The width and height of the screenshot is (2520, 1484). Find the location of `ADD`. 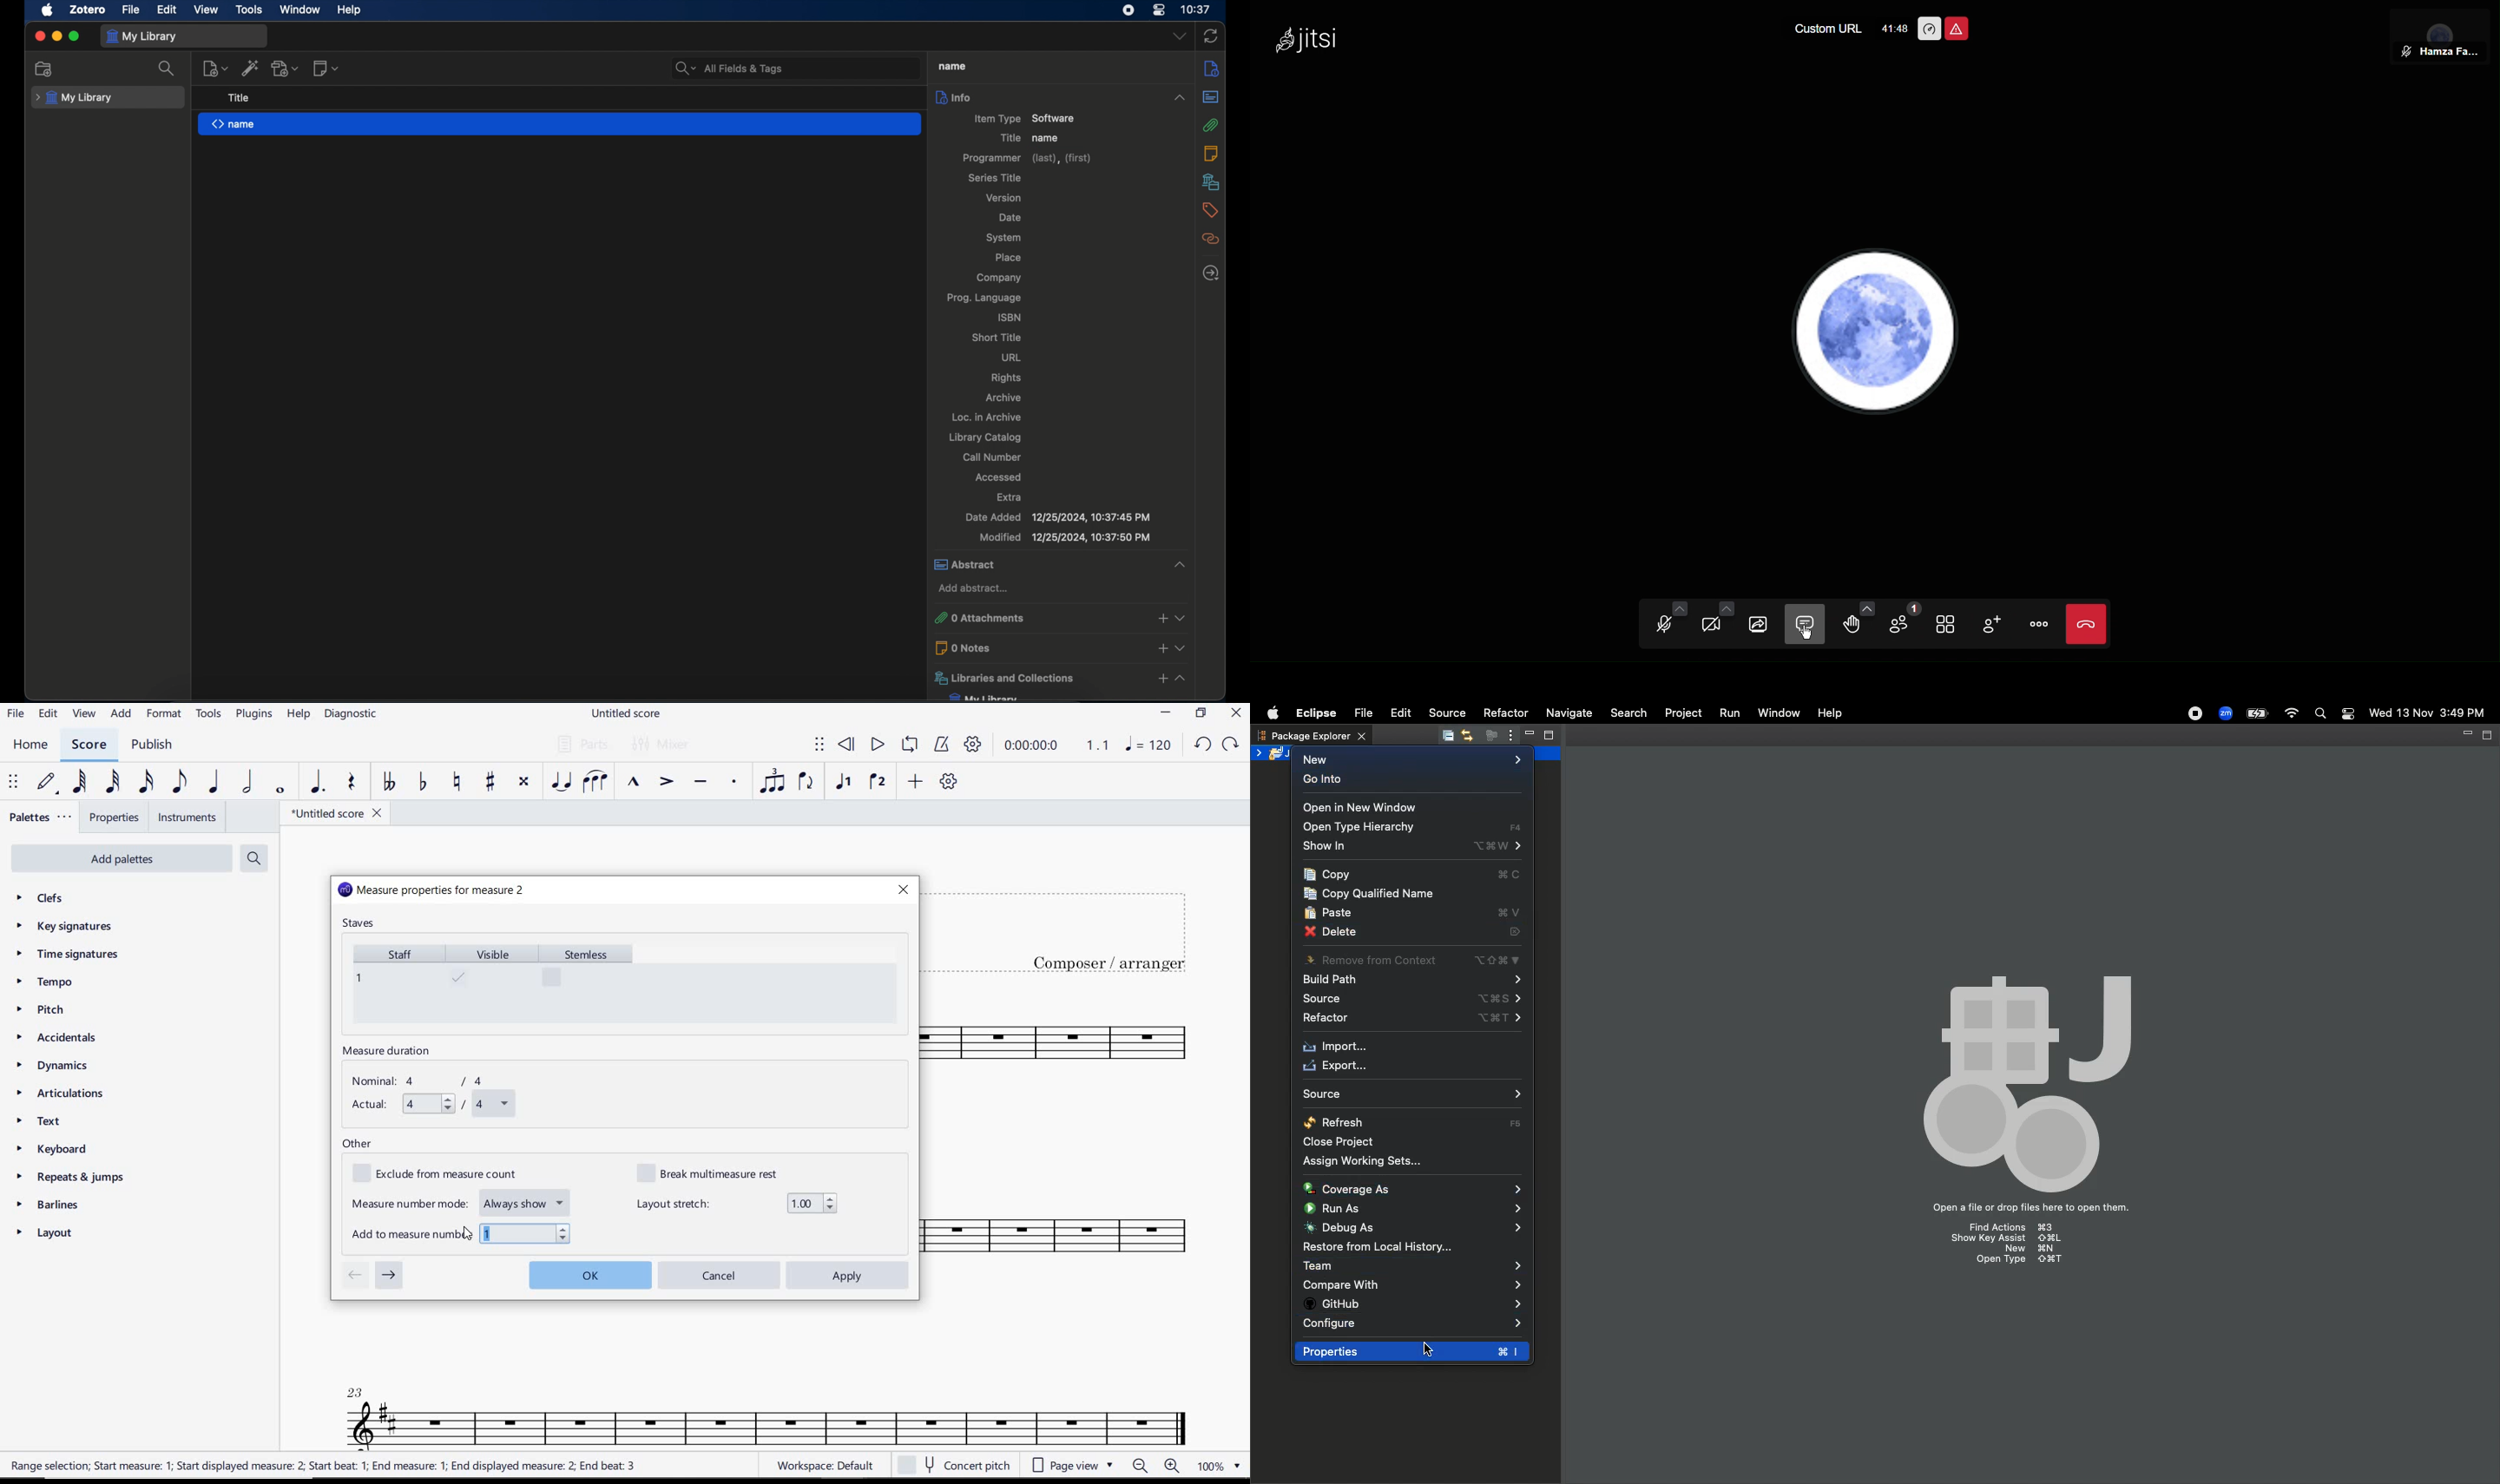

ADD is located at coordinates (913, 783).